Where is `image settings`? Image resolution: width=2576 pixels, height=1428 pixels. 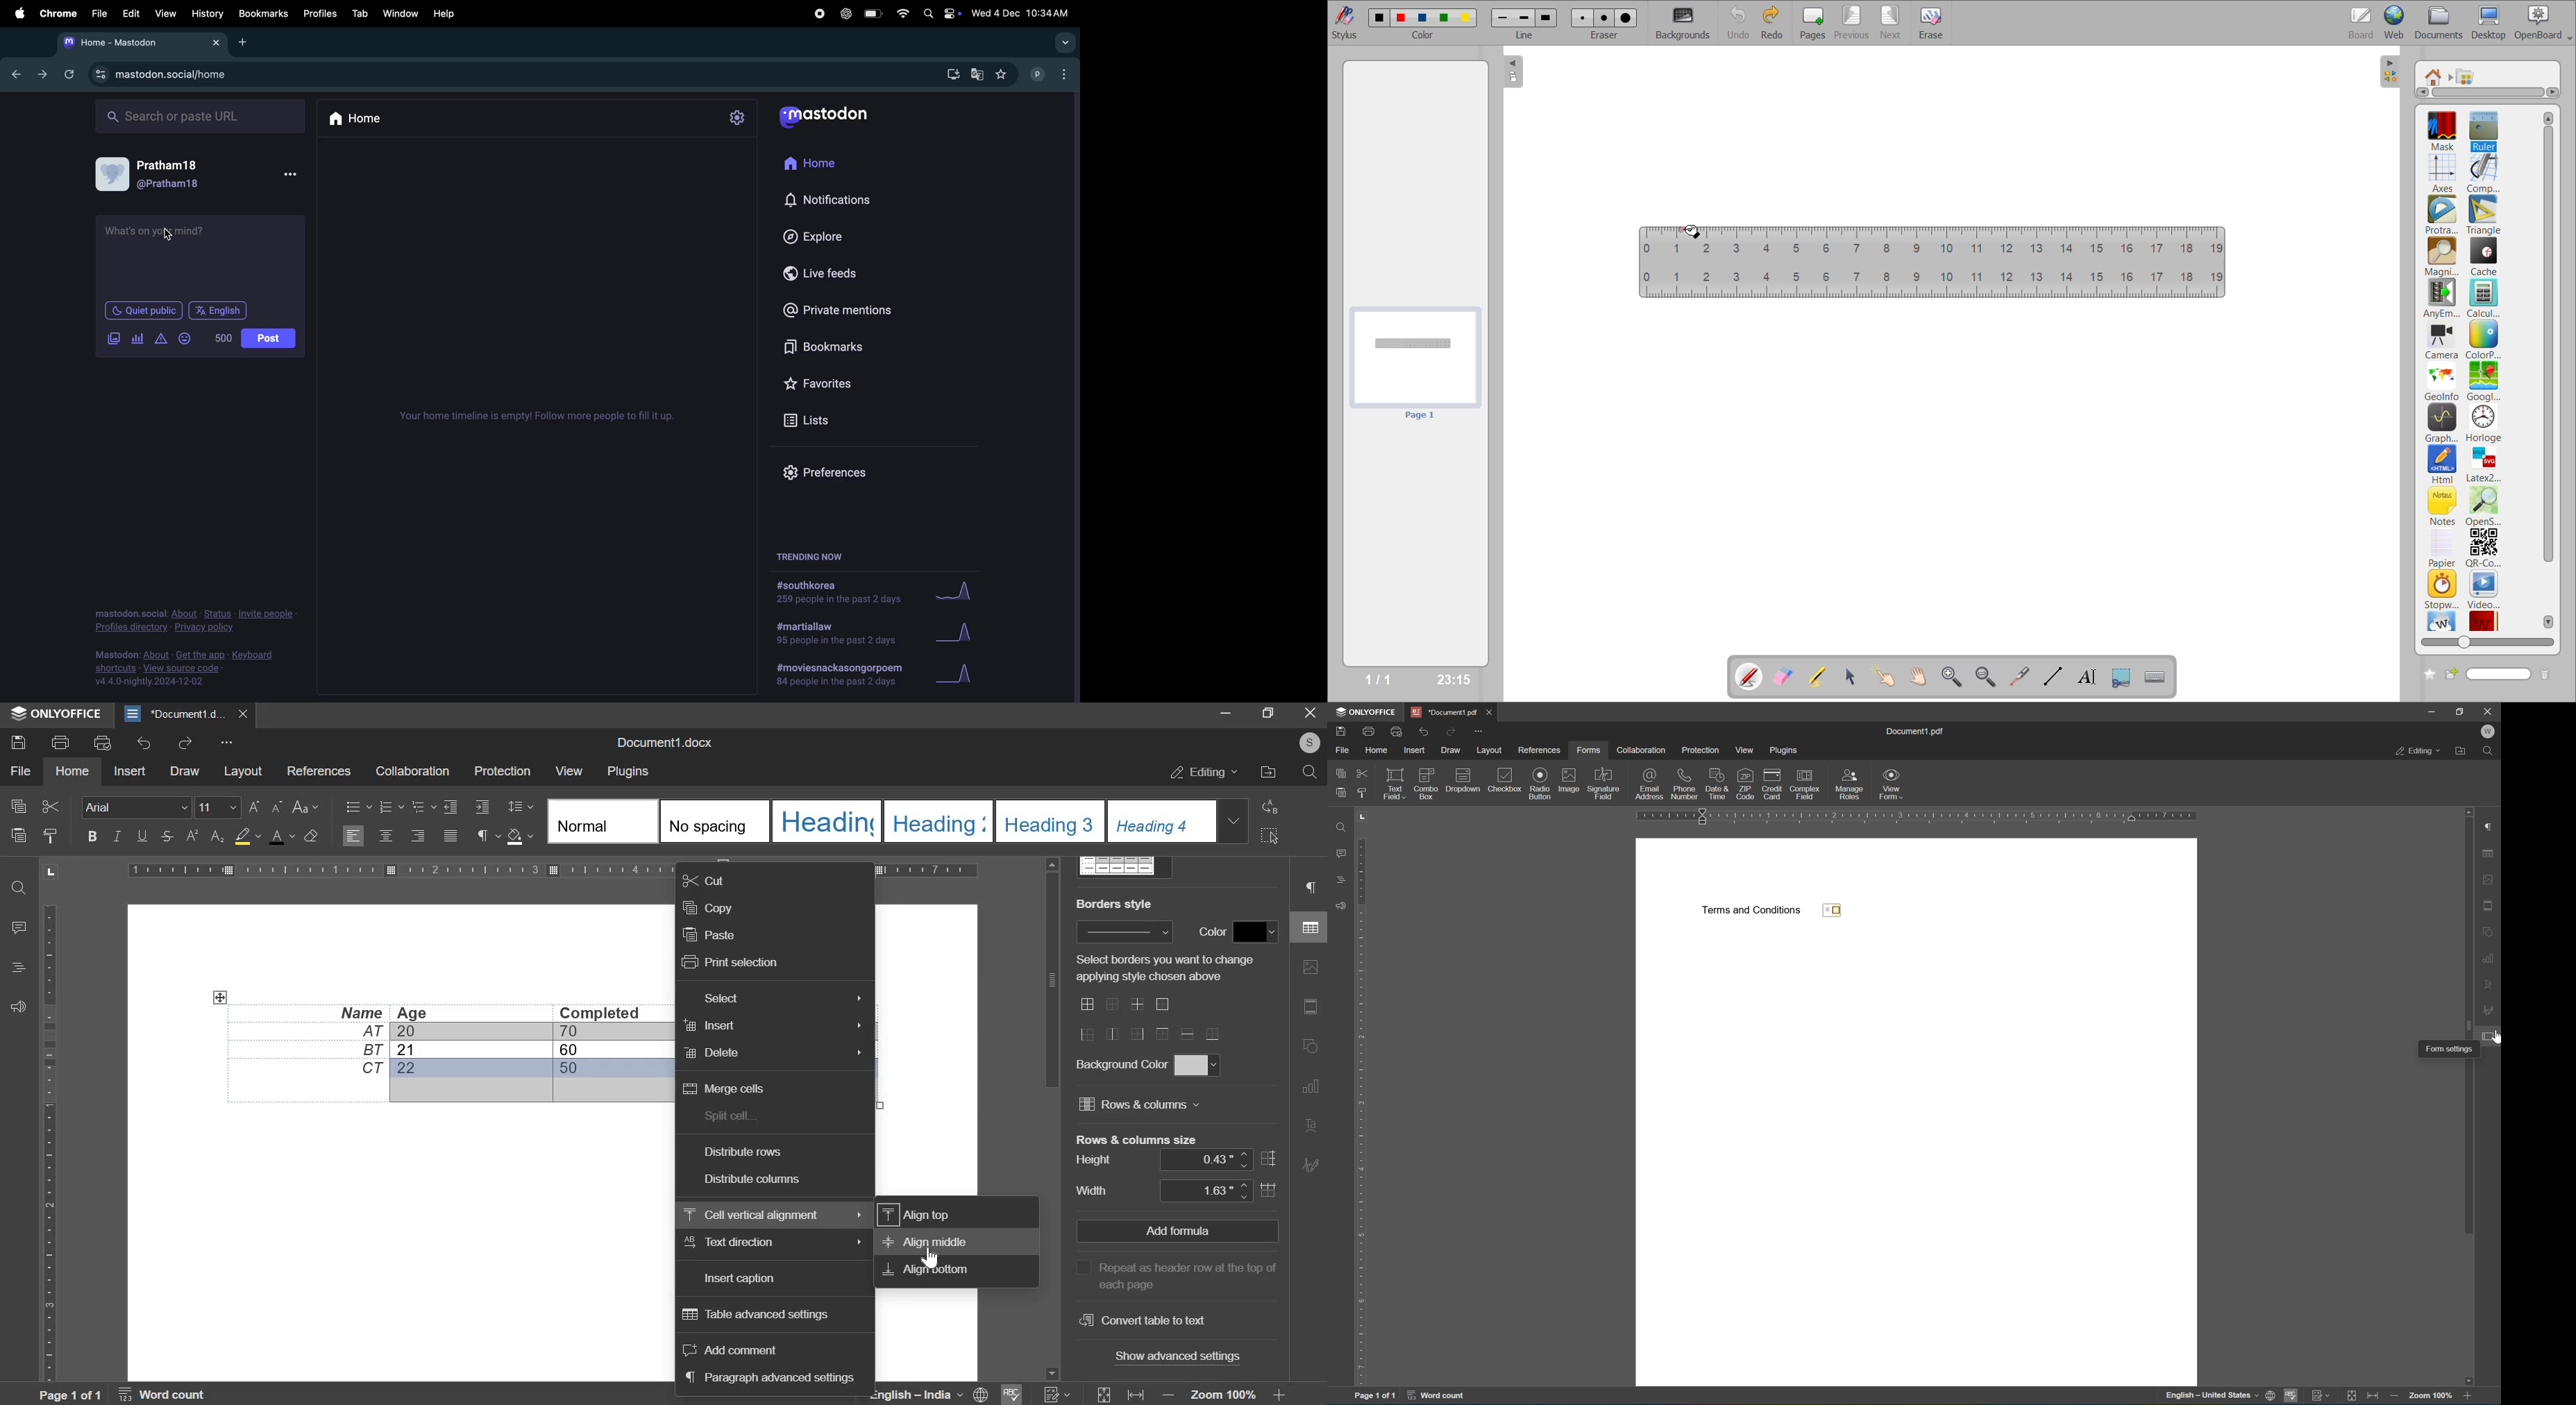
image settings is located at coordinates (2490, 880).